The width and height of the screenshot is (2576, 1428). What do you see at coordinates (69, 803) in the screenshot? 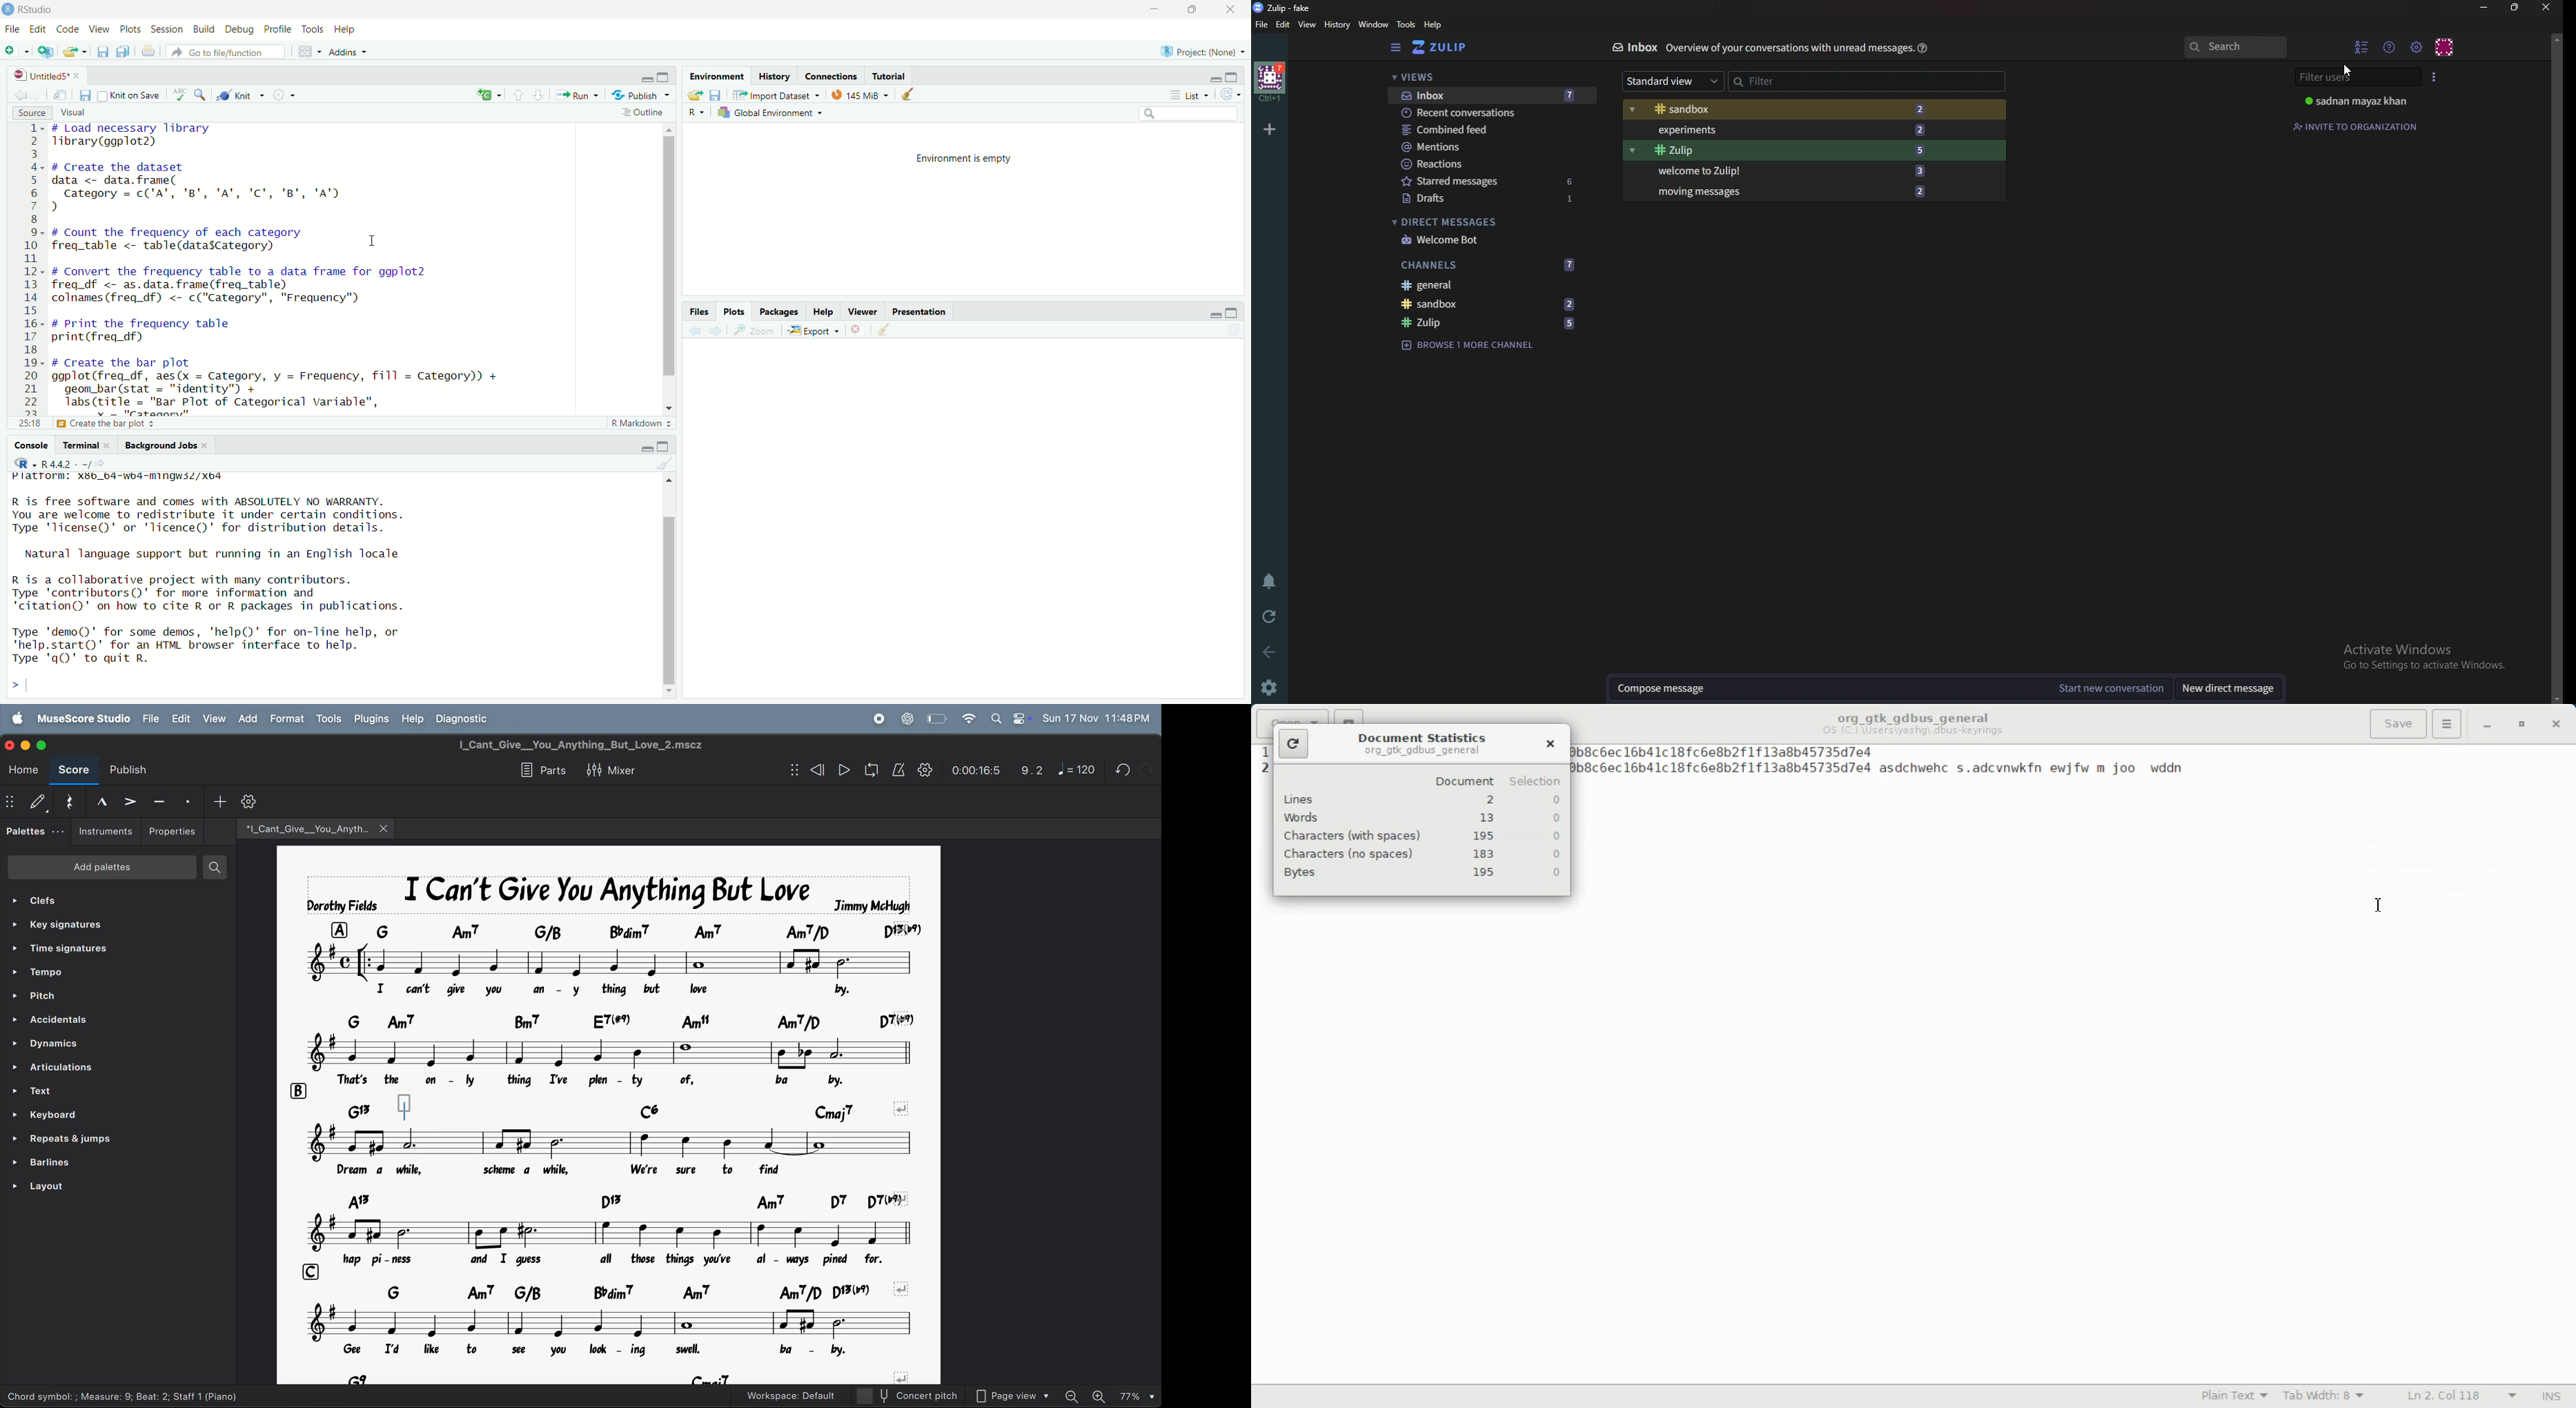
I see `reset` at bounding box center [69, 803].